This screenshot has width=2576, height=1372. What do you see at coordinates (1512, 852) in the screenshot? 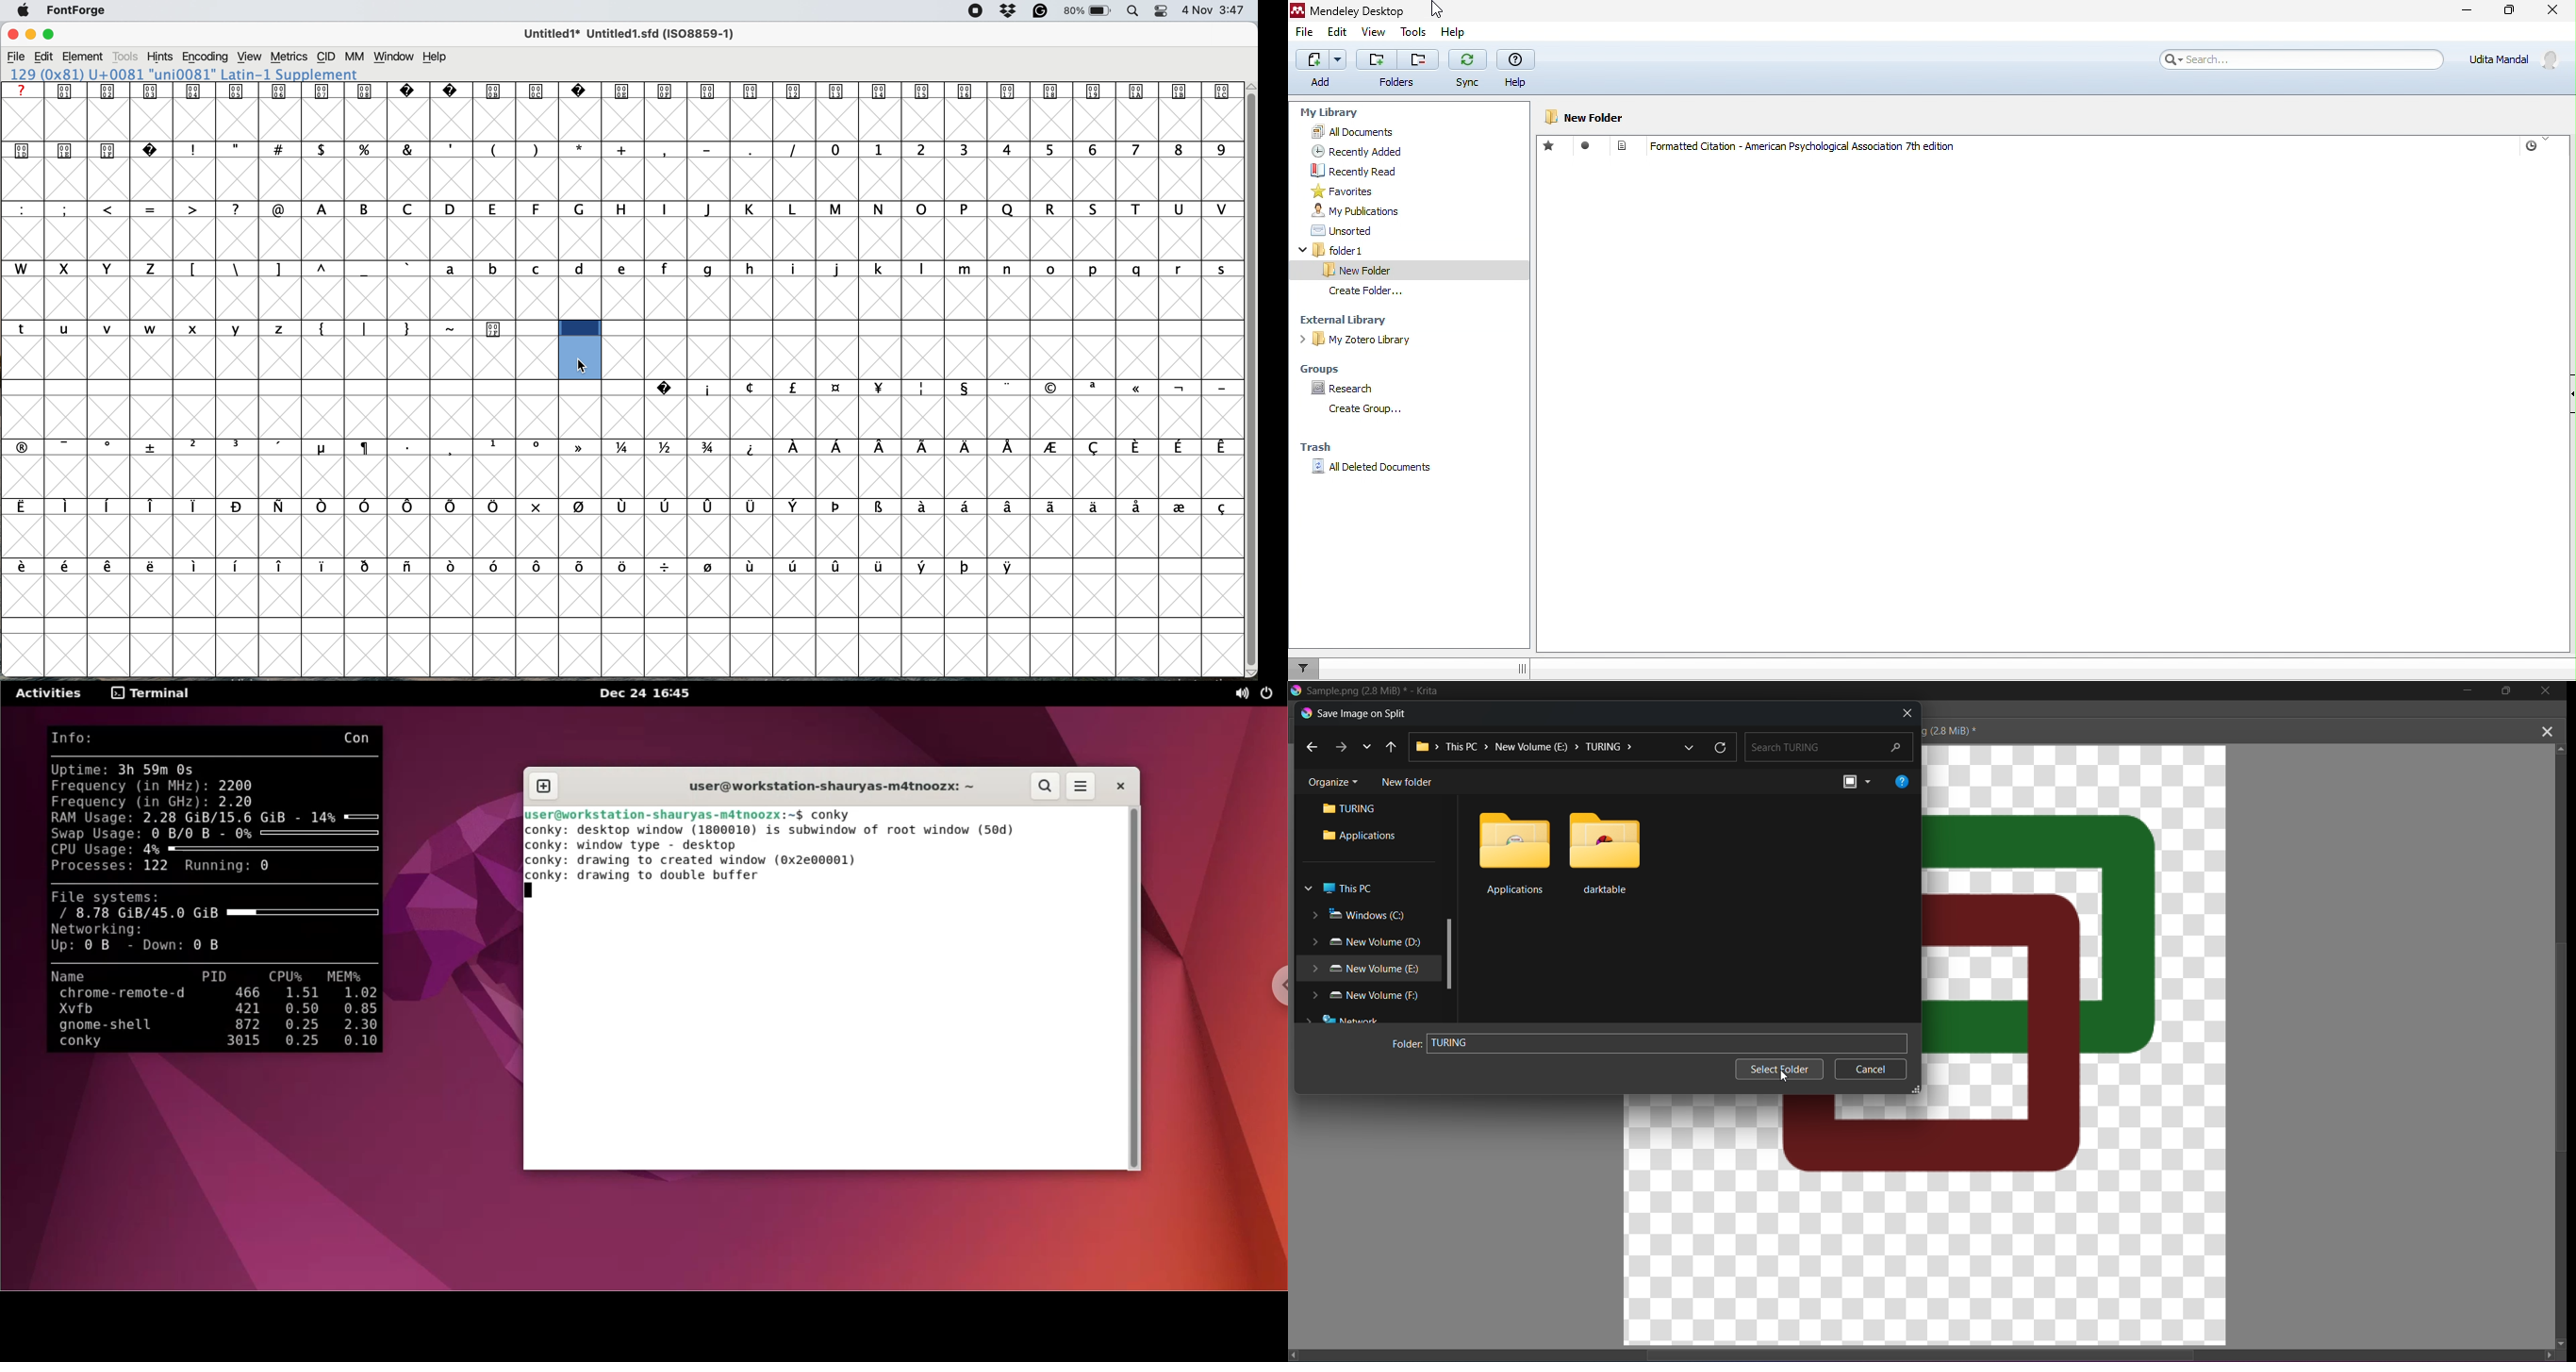
I see `Applications` at bounding box center [1512, 852].